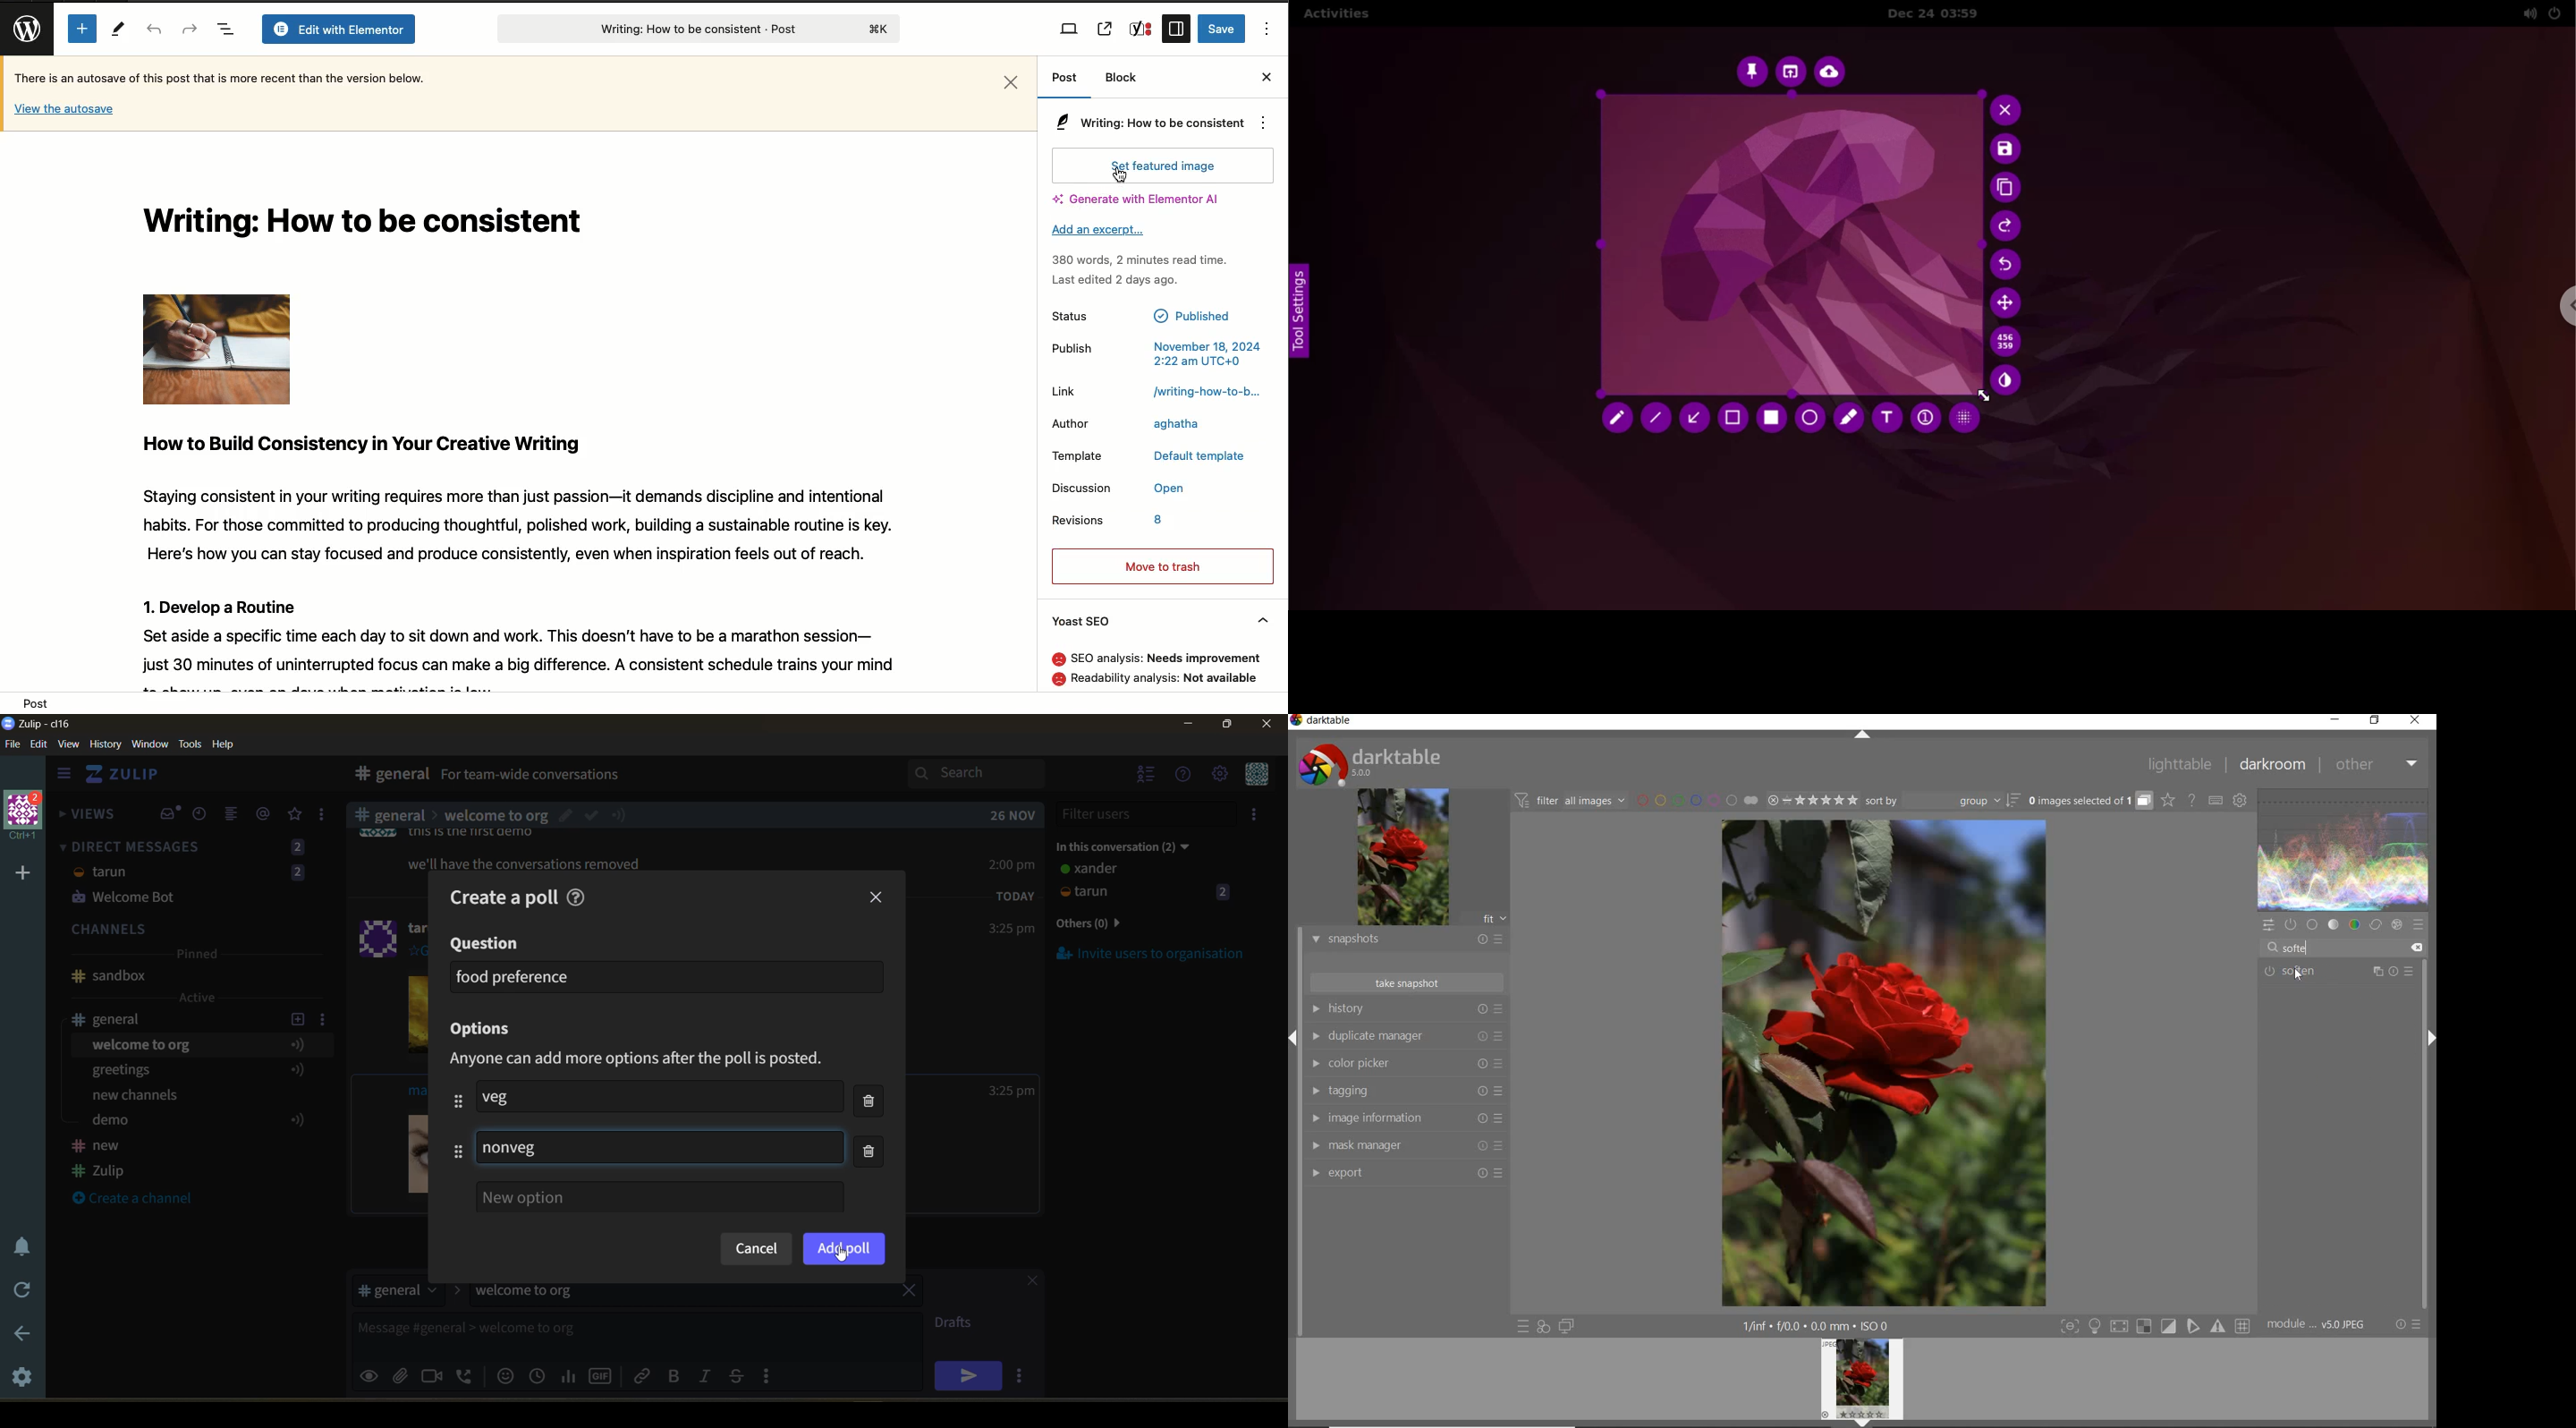 This screenshot has width=2576, height=1428. I want to click on close, so click(877, 898).